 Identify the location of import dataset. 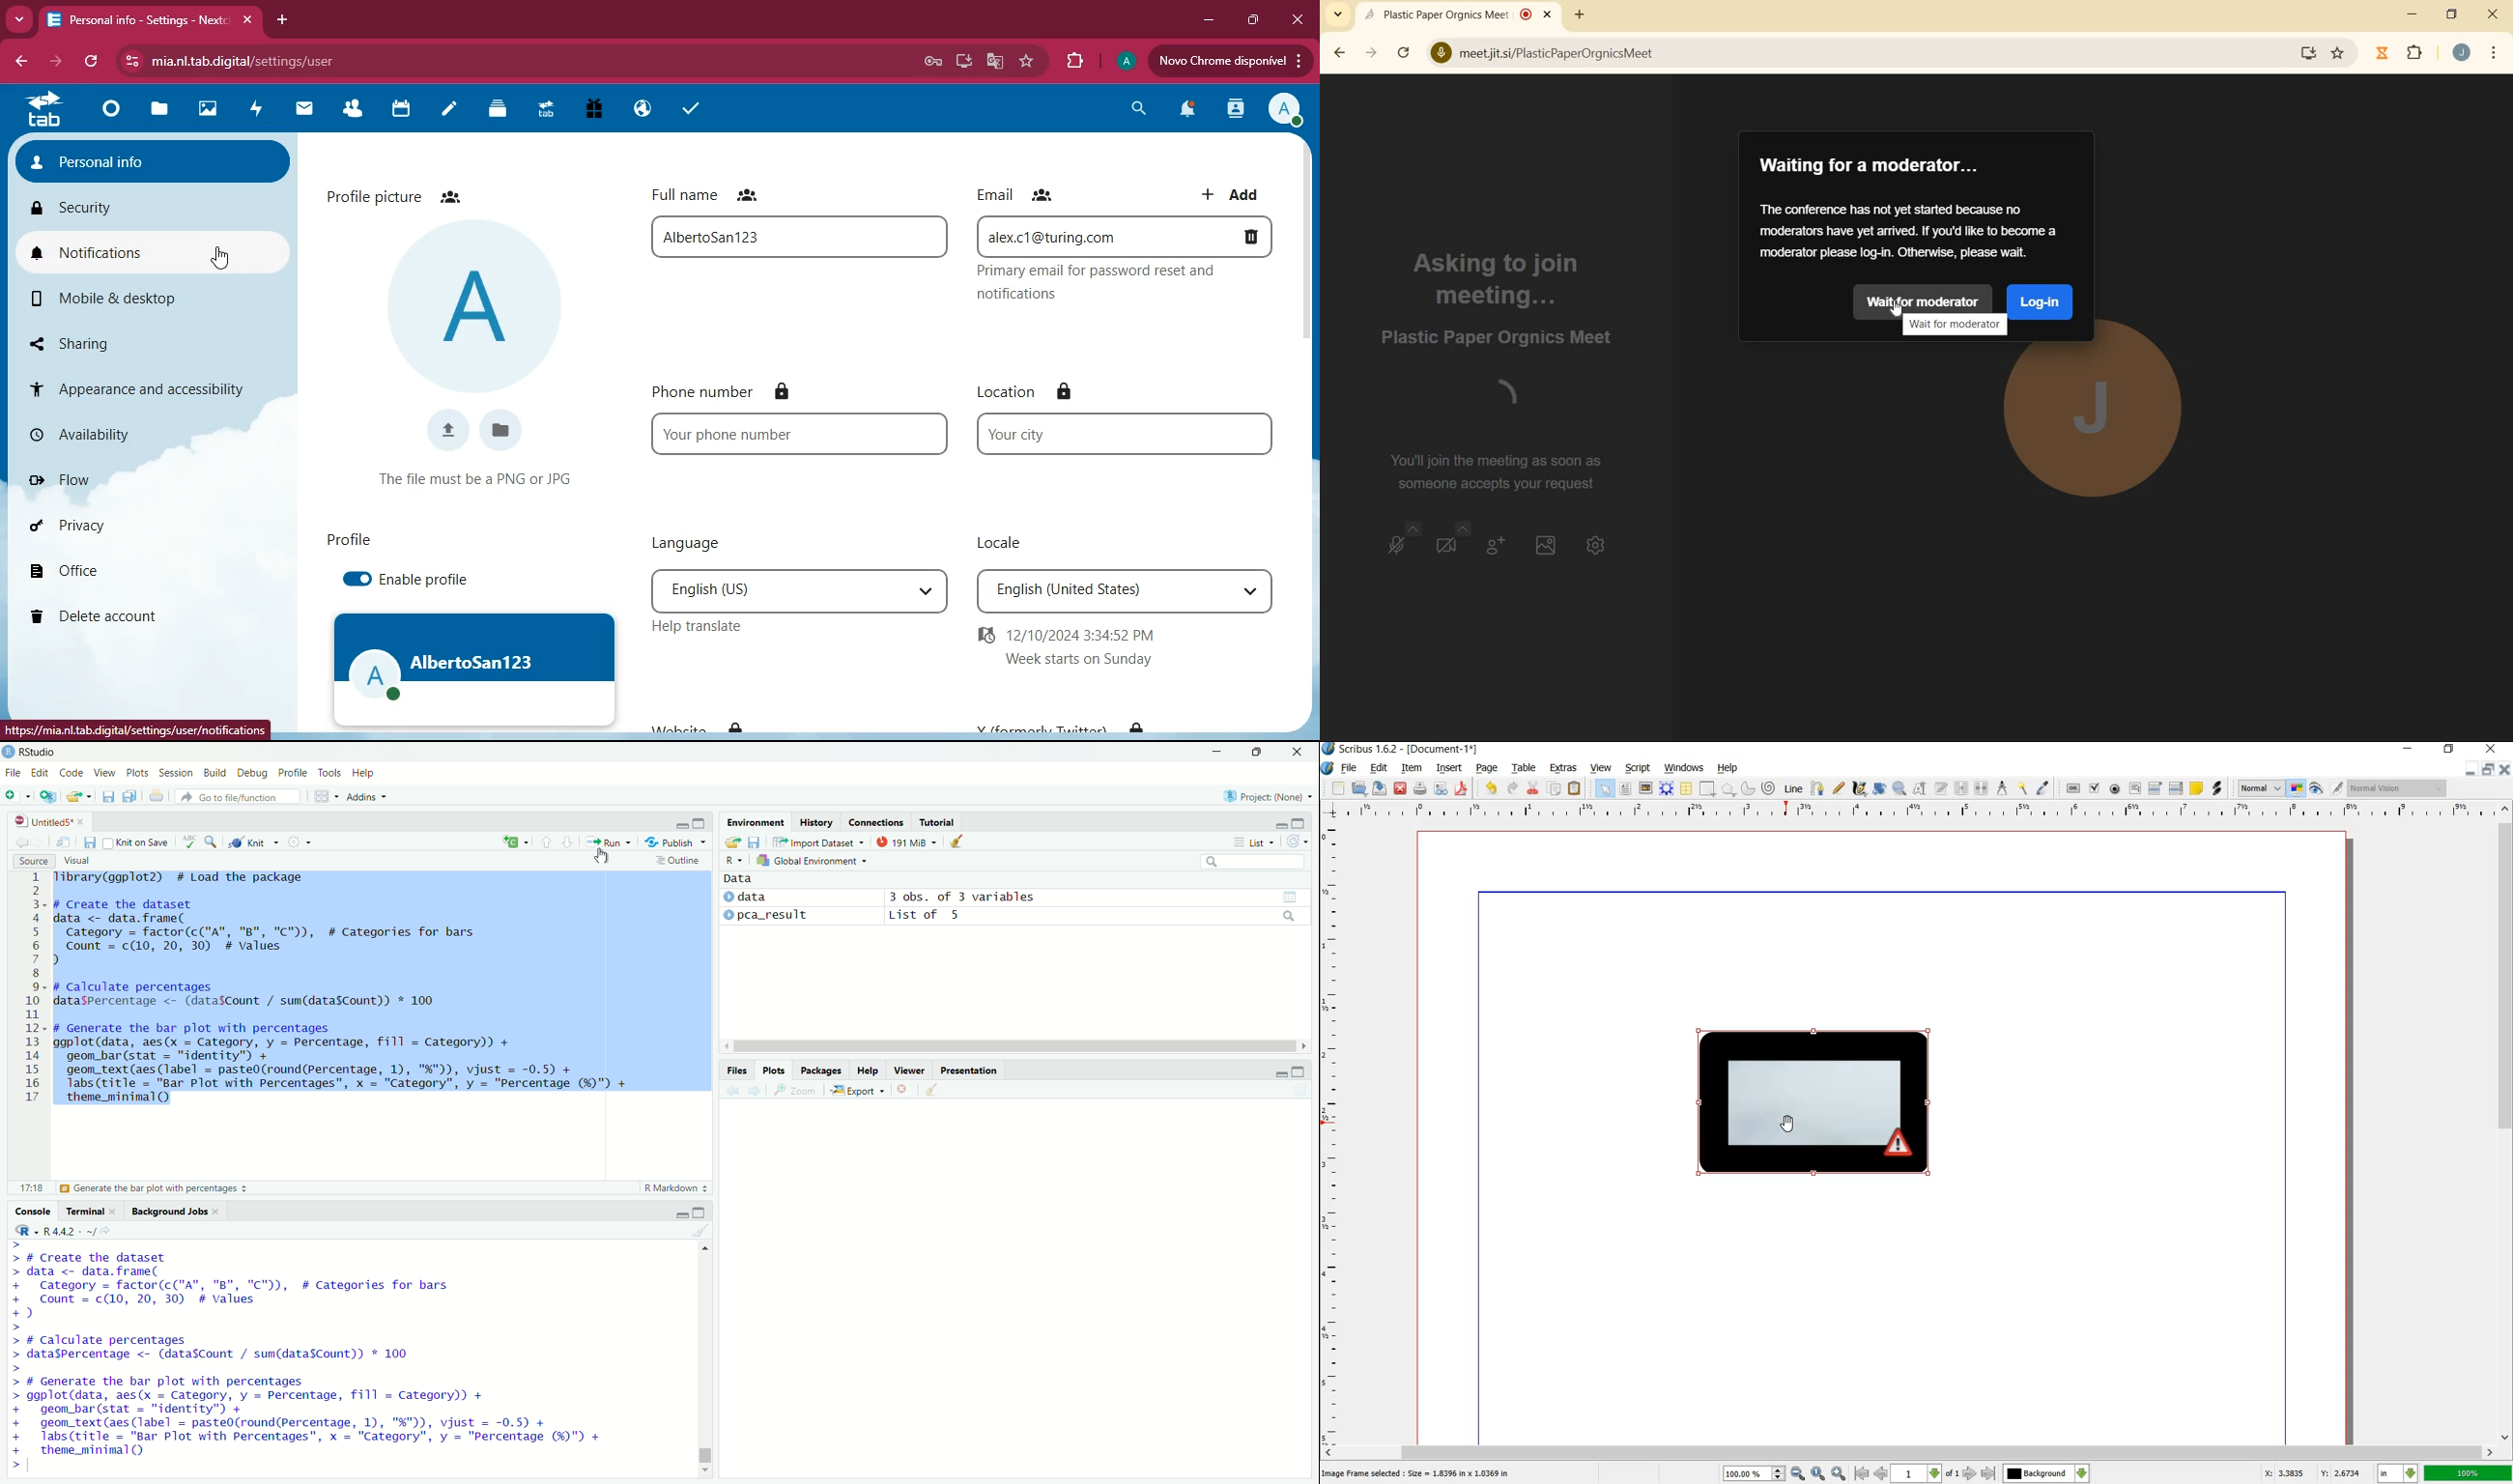
(821, 842).